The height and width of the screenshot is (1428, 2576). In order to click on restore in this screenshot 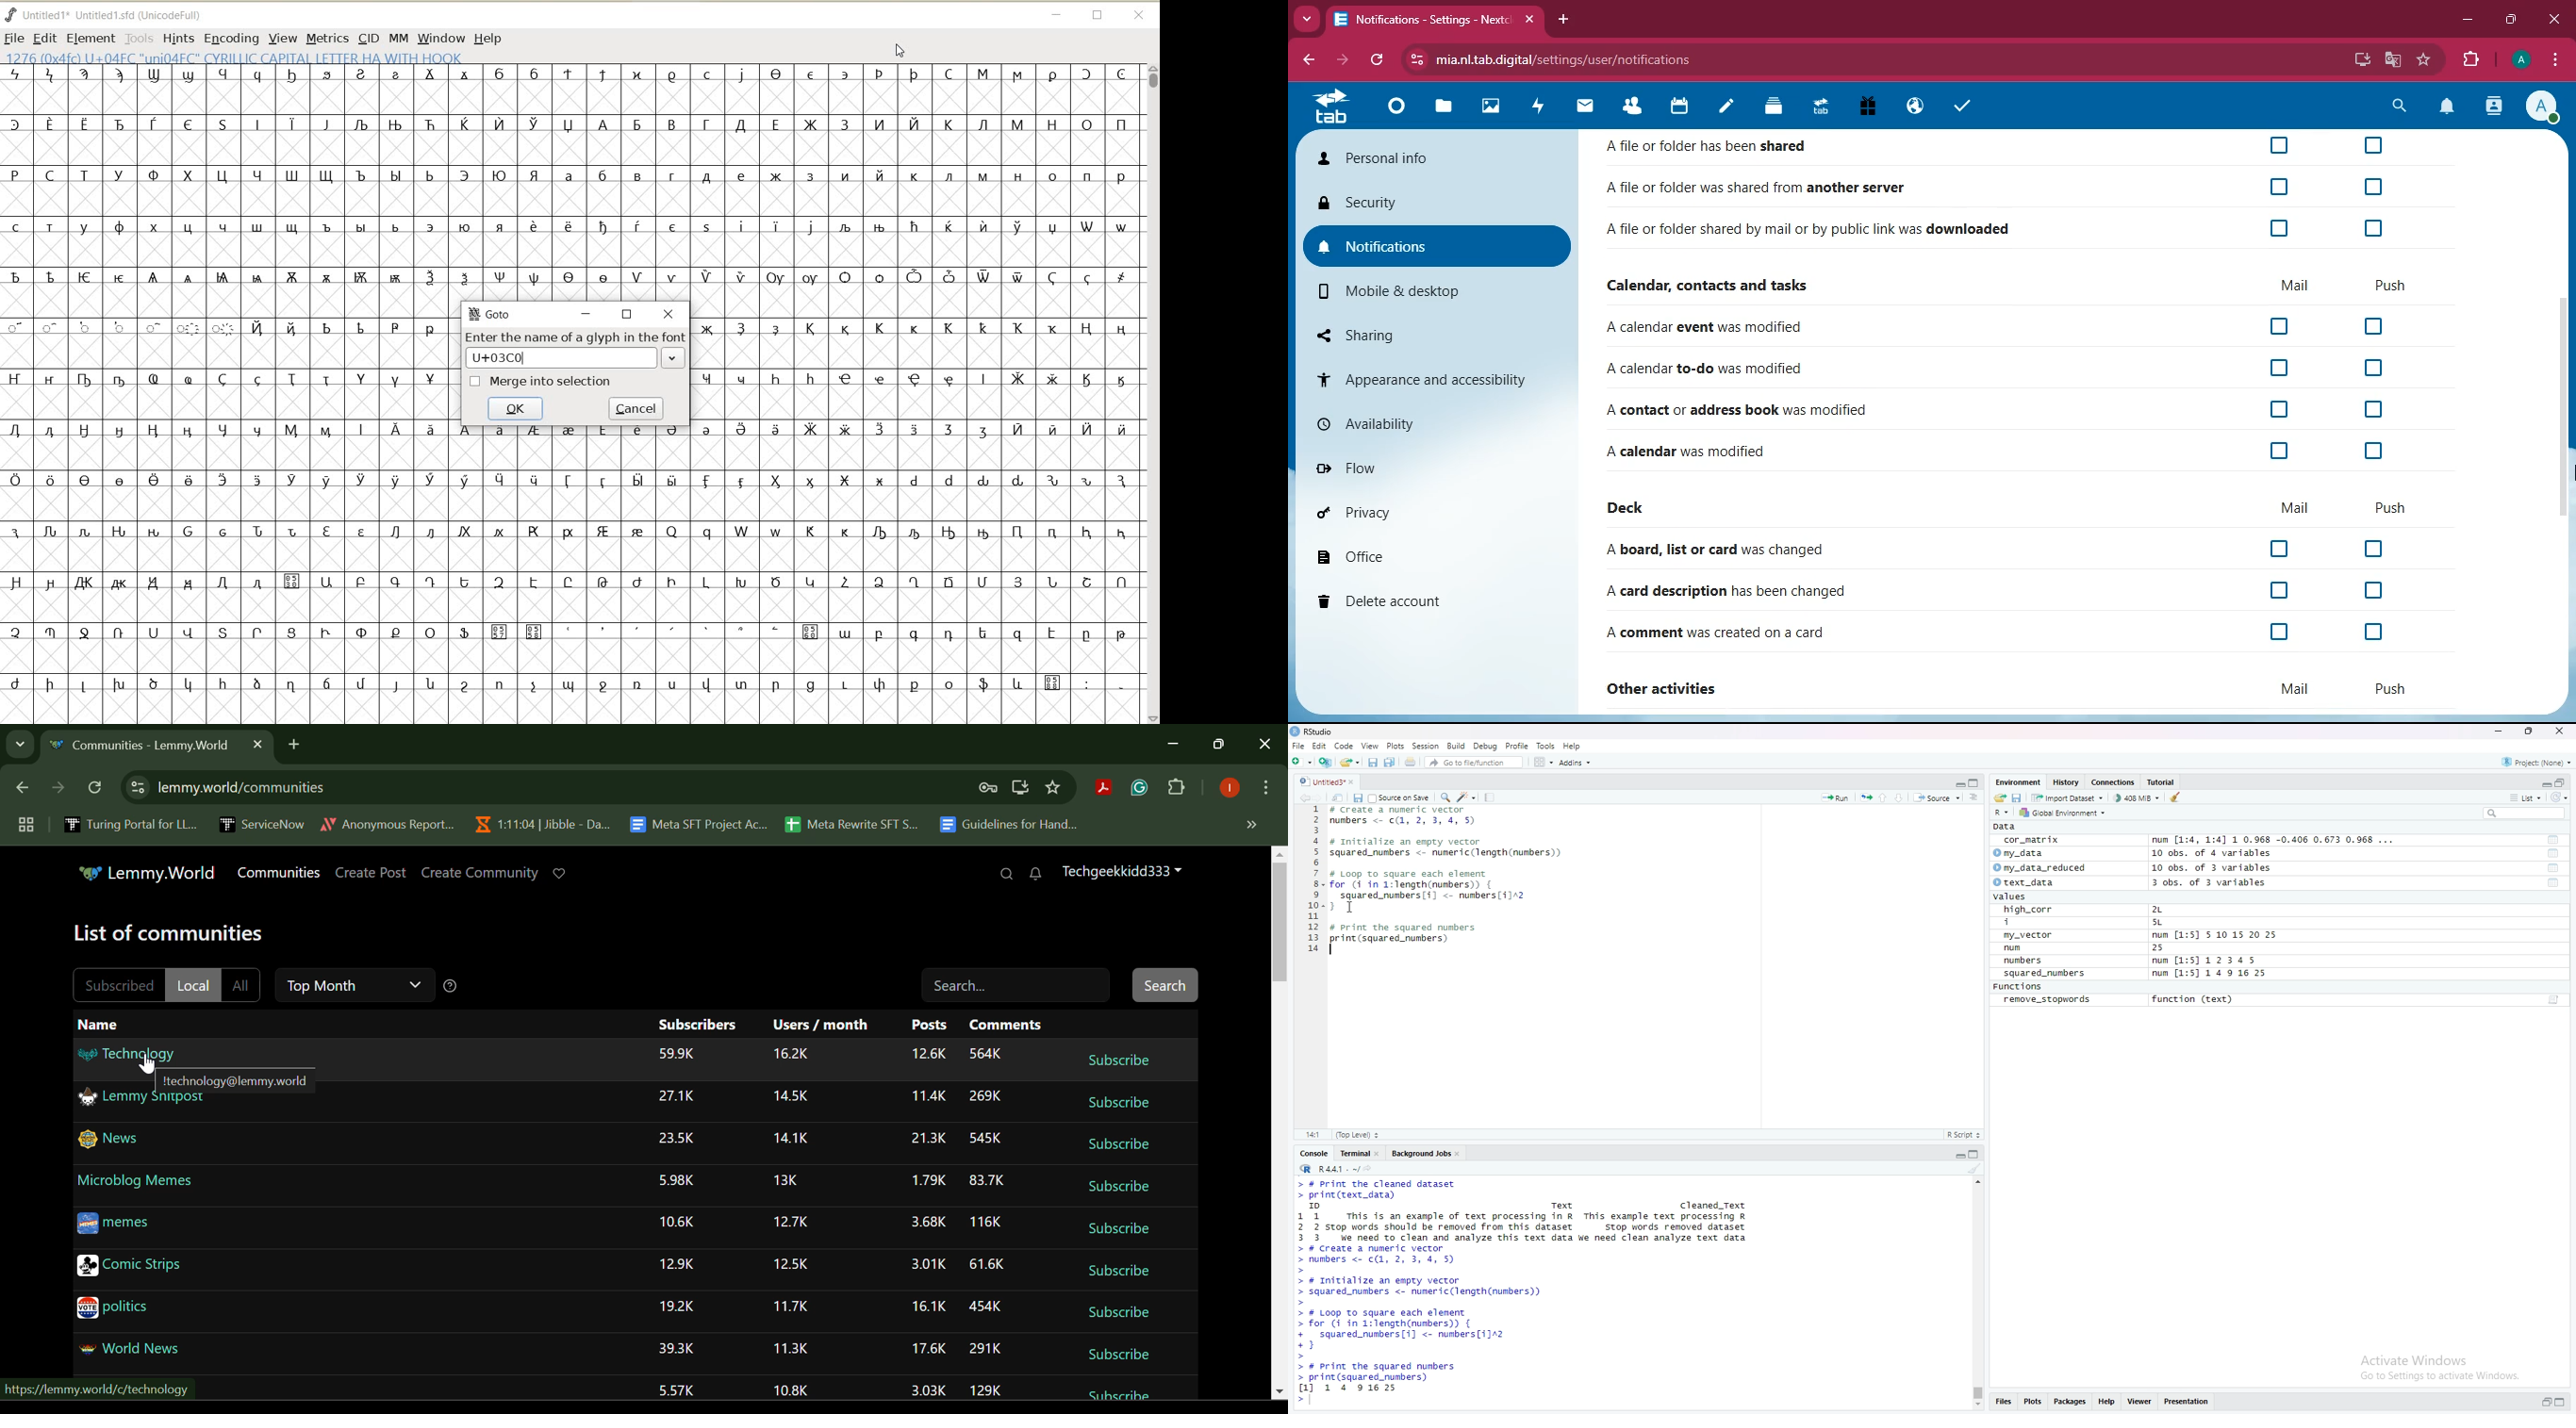, I will do `click(2546, 1403)`.